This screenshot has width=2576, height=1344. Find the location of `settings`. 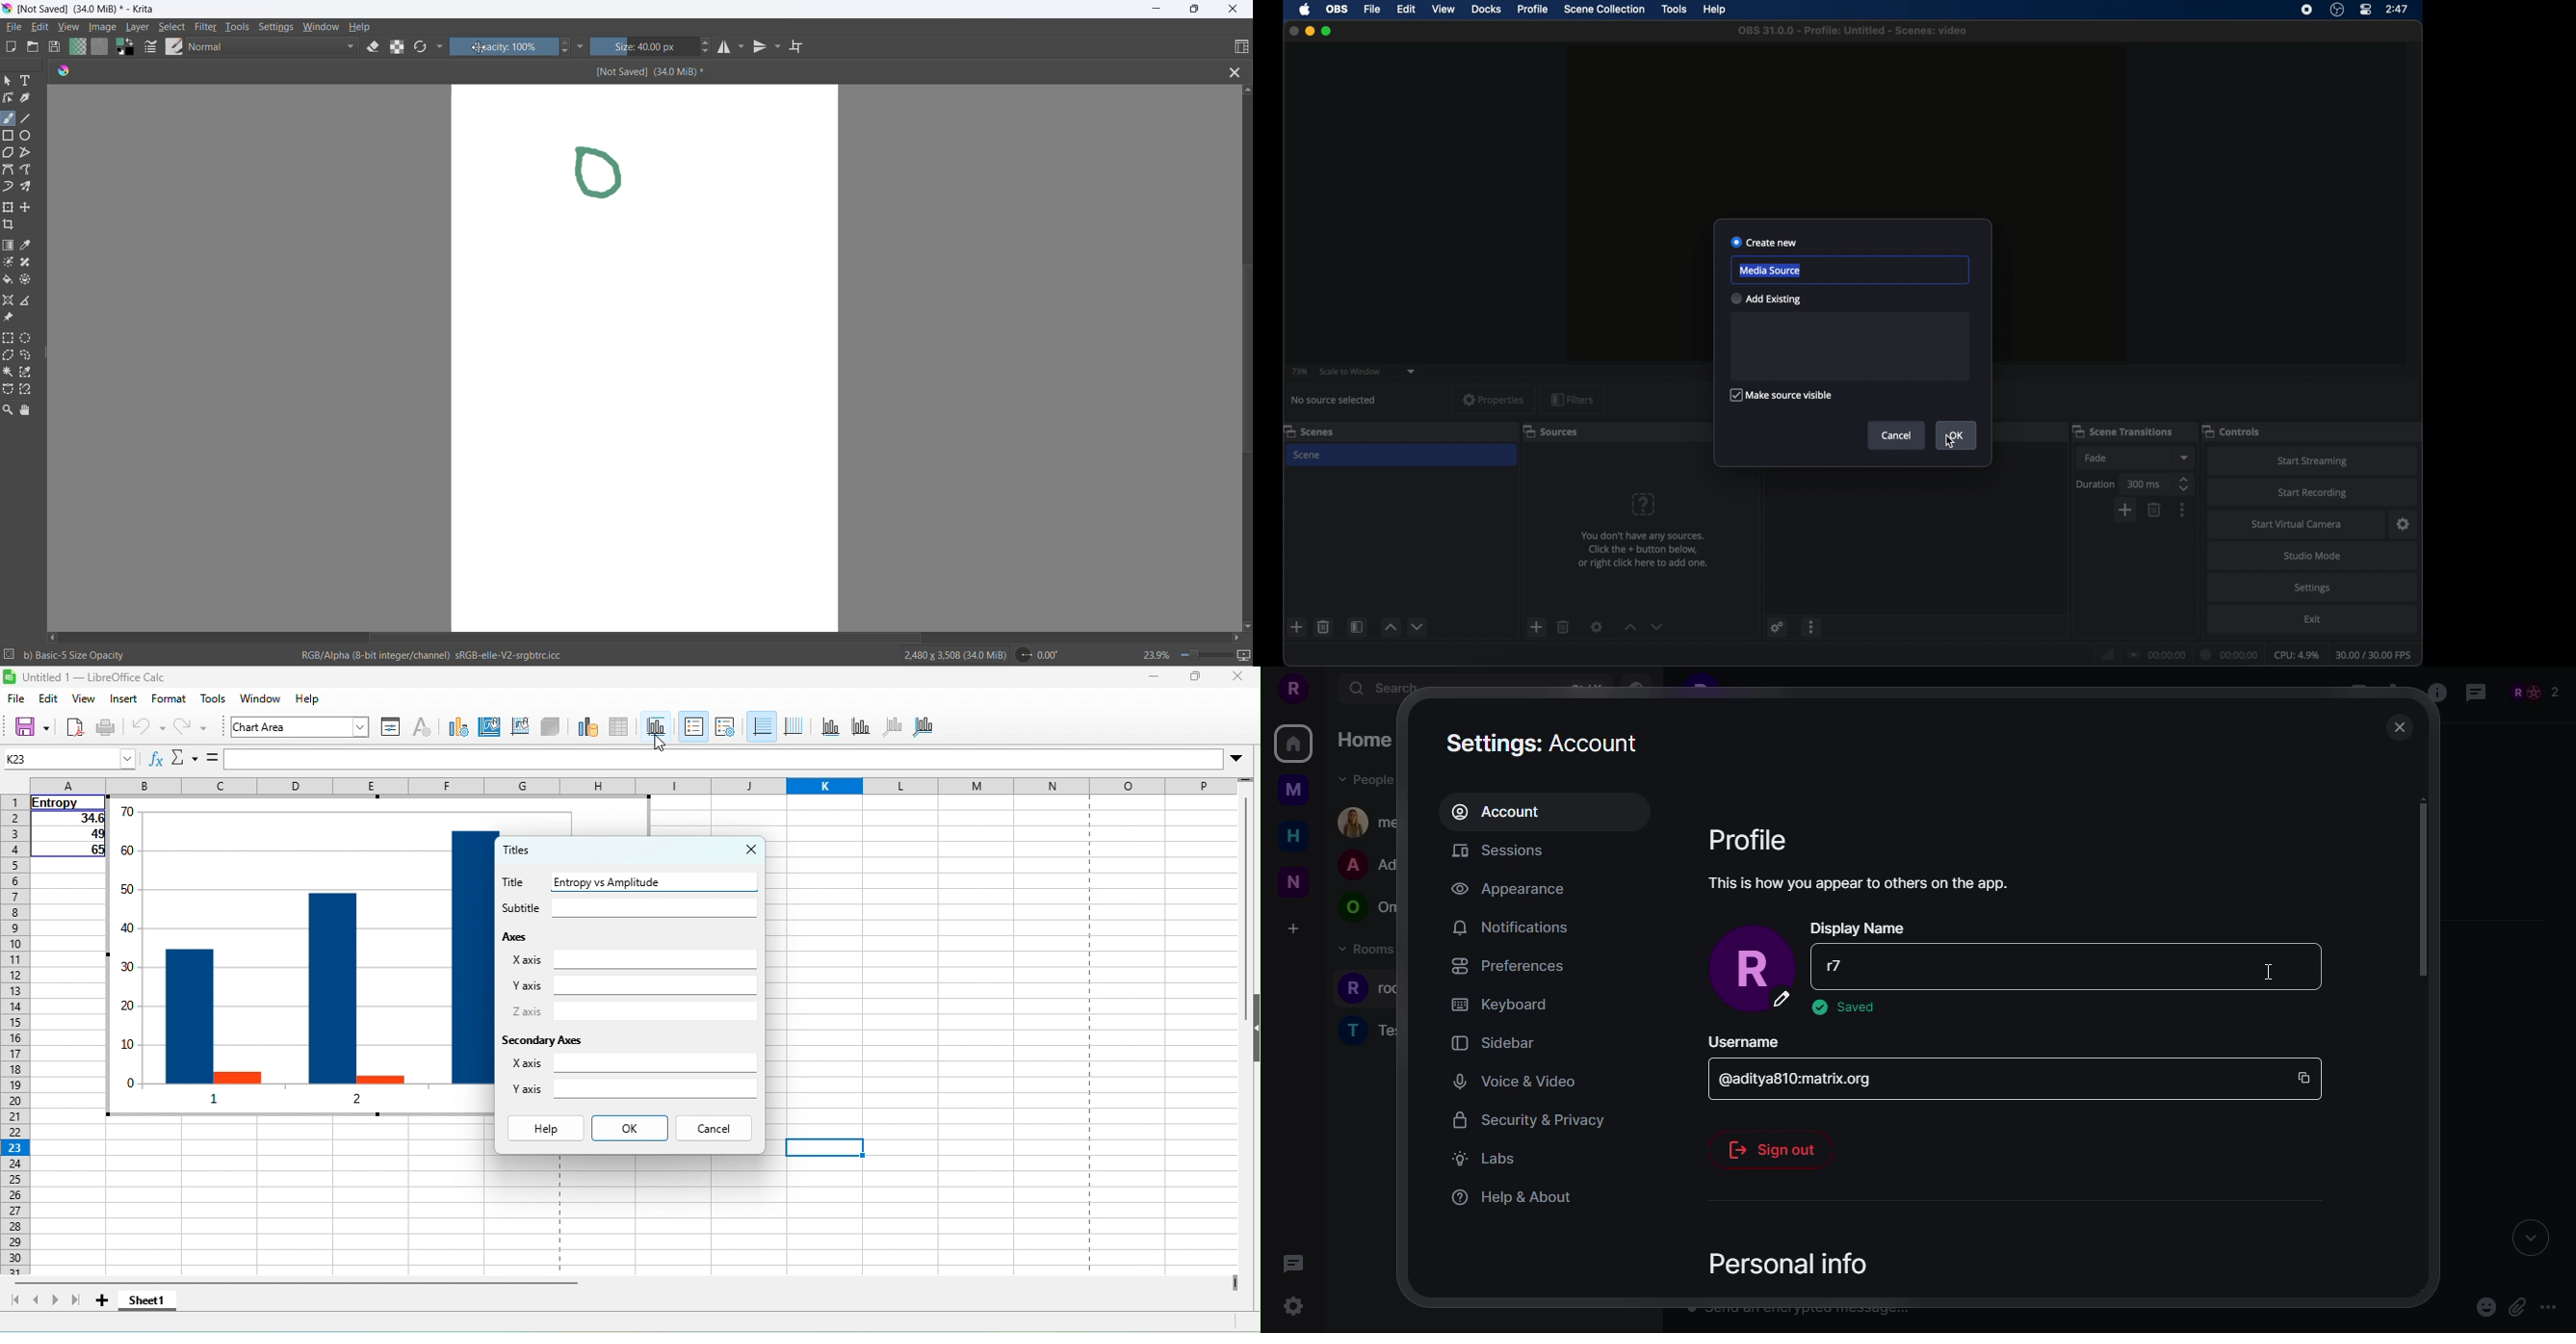

settings is located at coordinates (2313, 589).